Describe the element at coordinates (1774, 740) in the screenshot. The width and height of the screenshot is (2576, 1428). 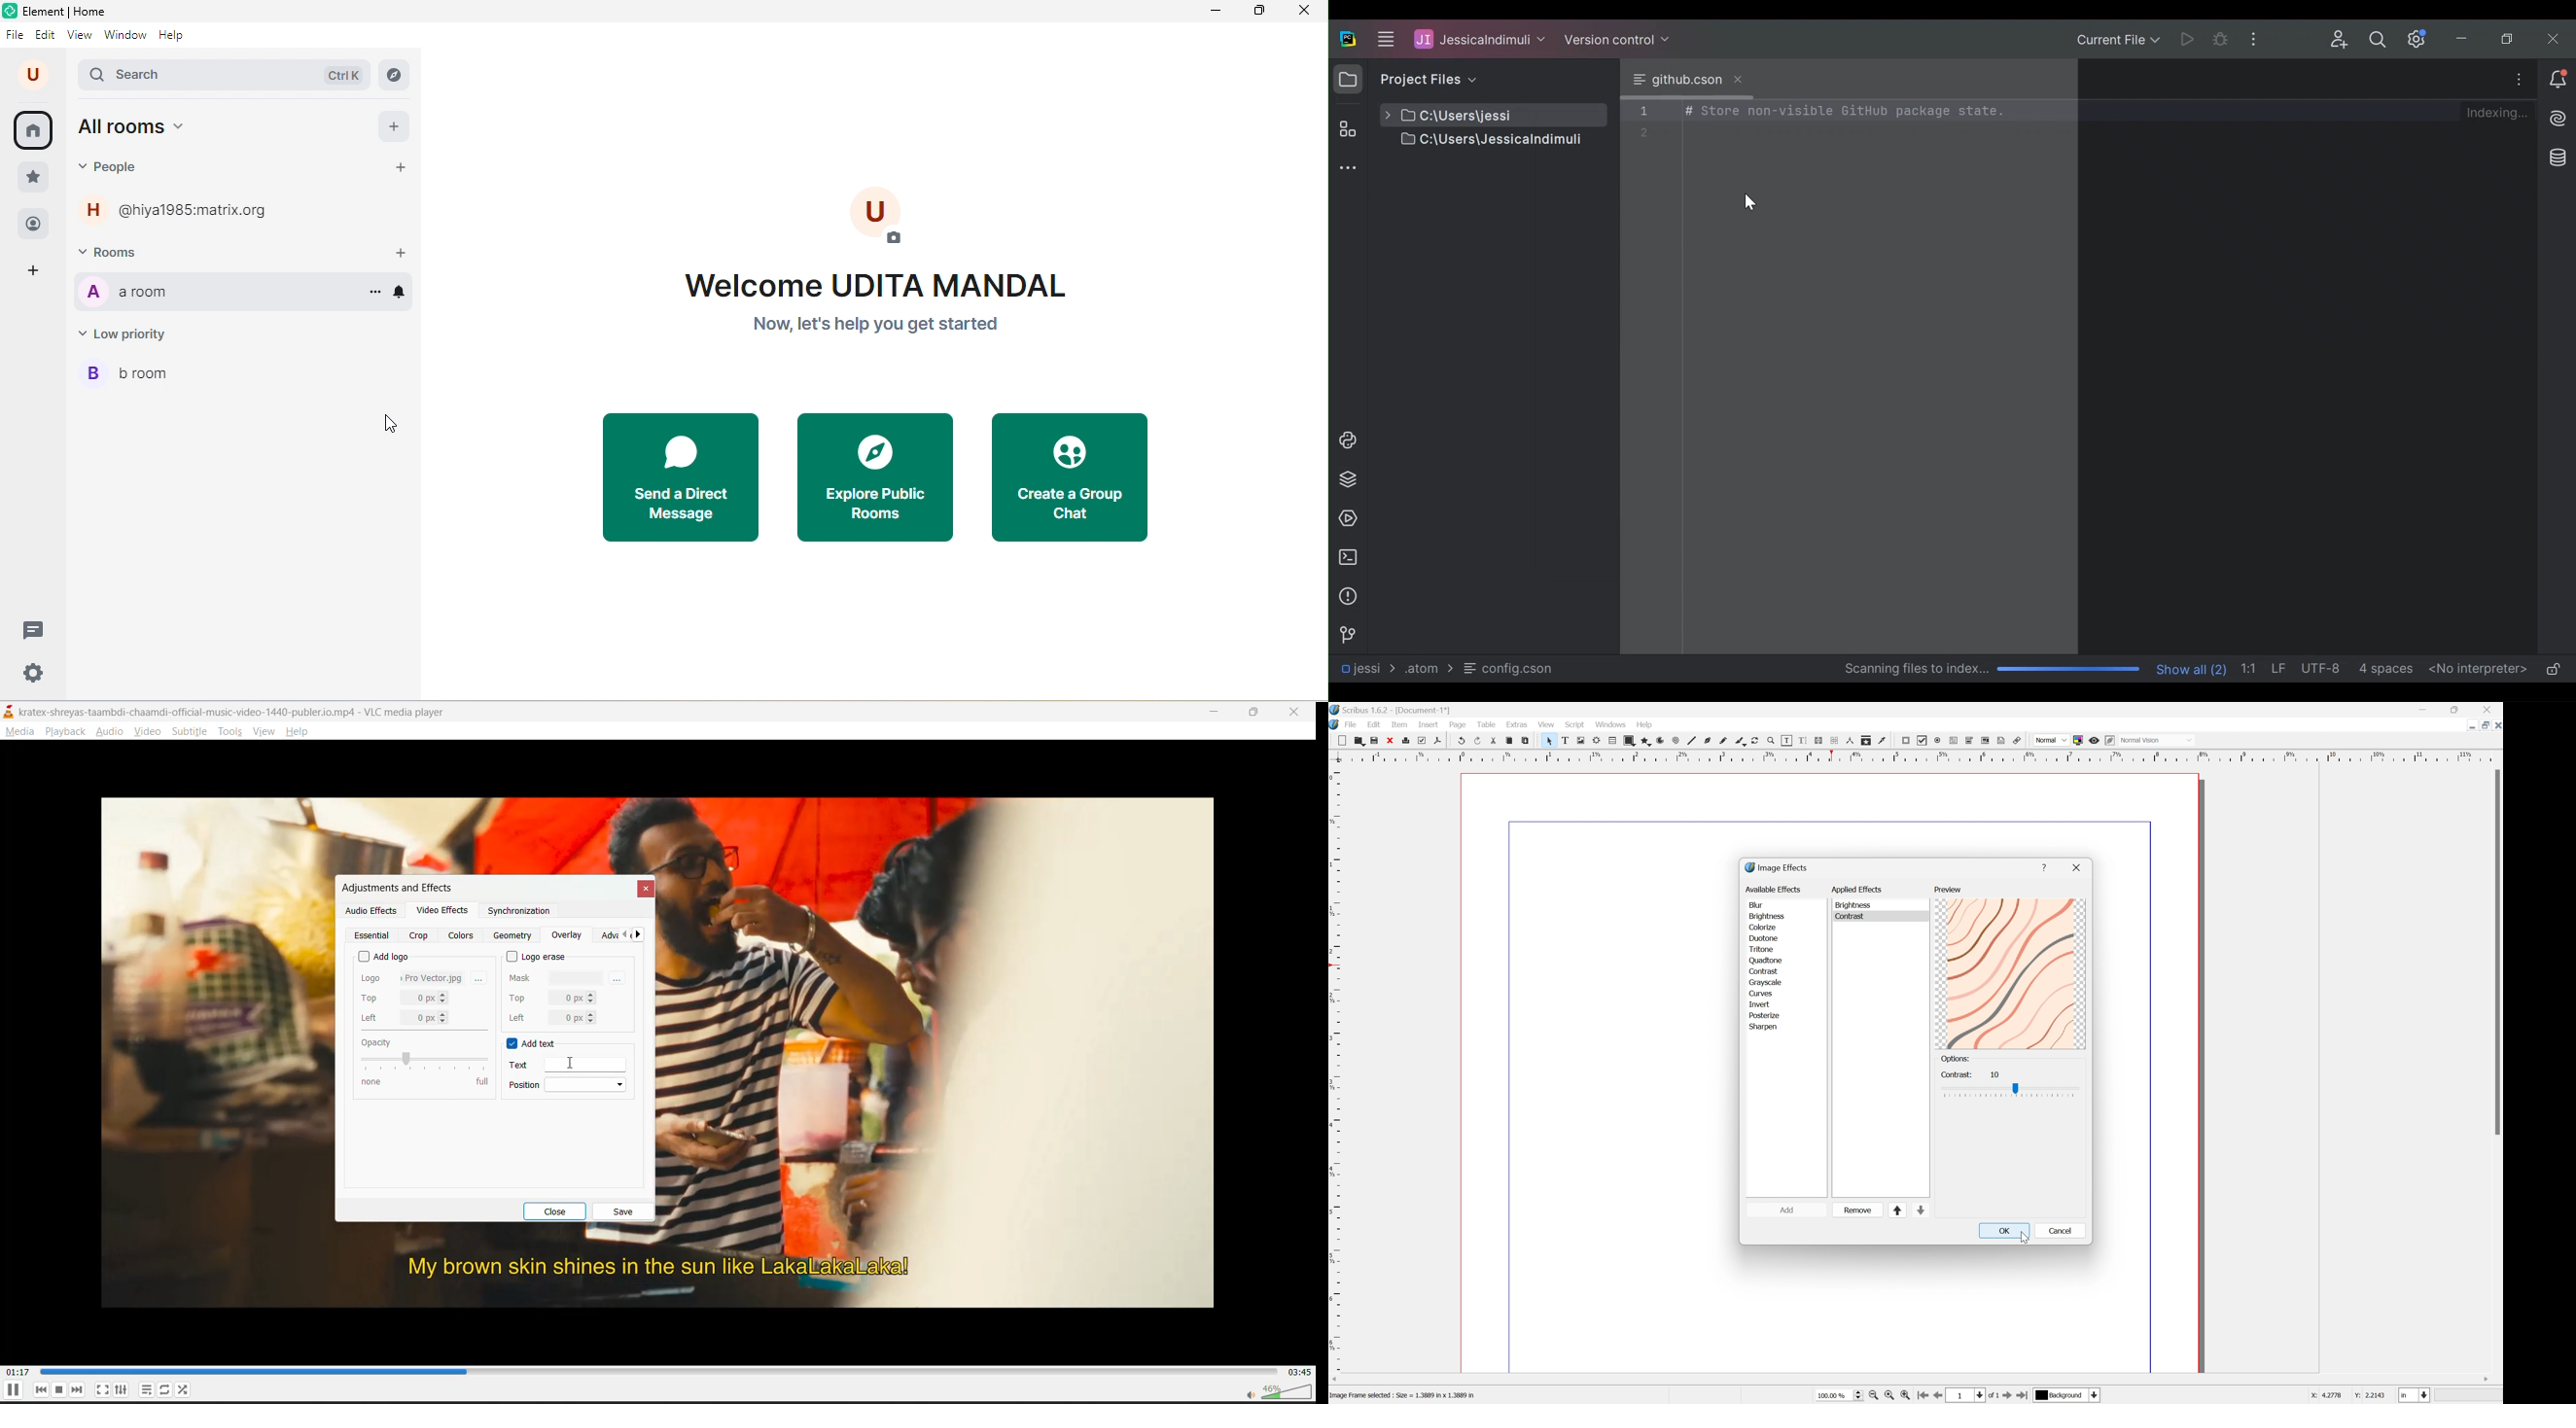
I see `Zoom in or out` at that location.